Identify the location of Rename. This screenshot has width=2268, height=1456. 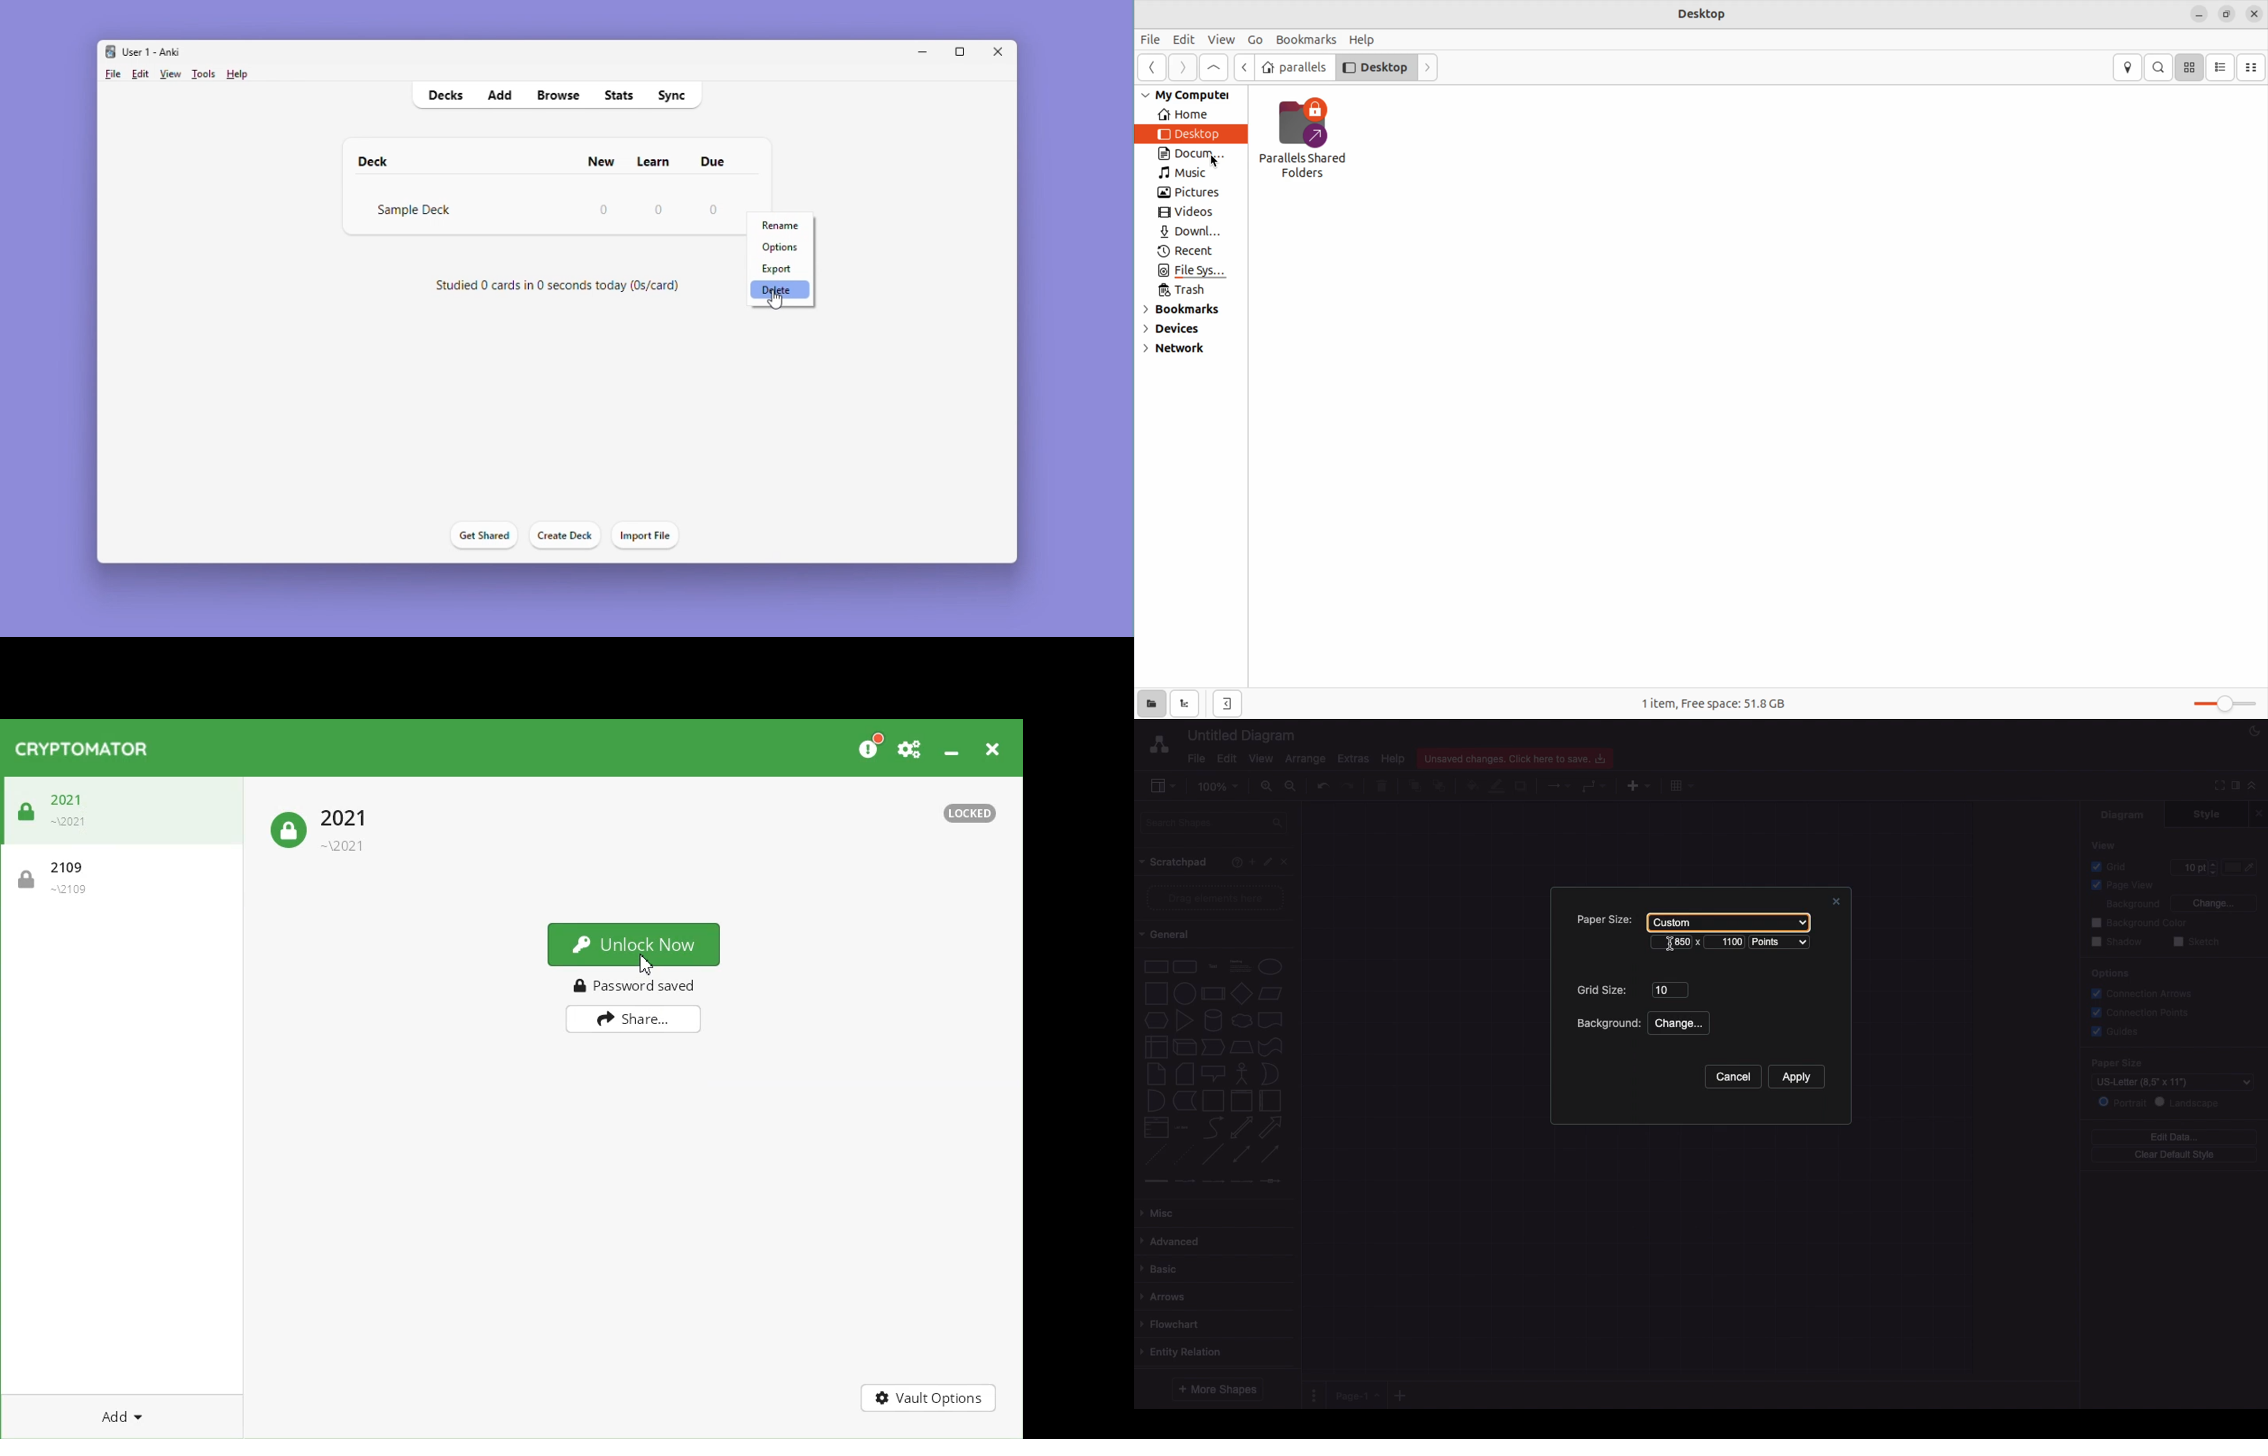
(782, 227).